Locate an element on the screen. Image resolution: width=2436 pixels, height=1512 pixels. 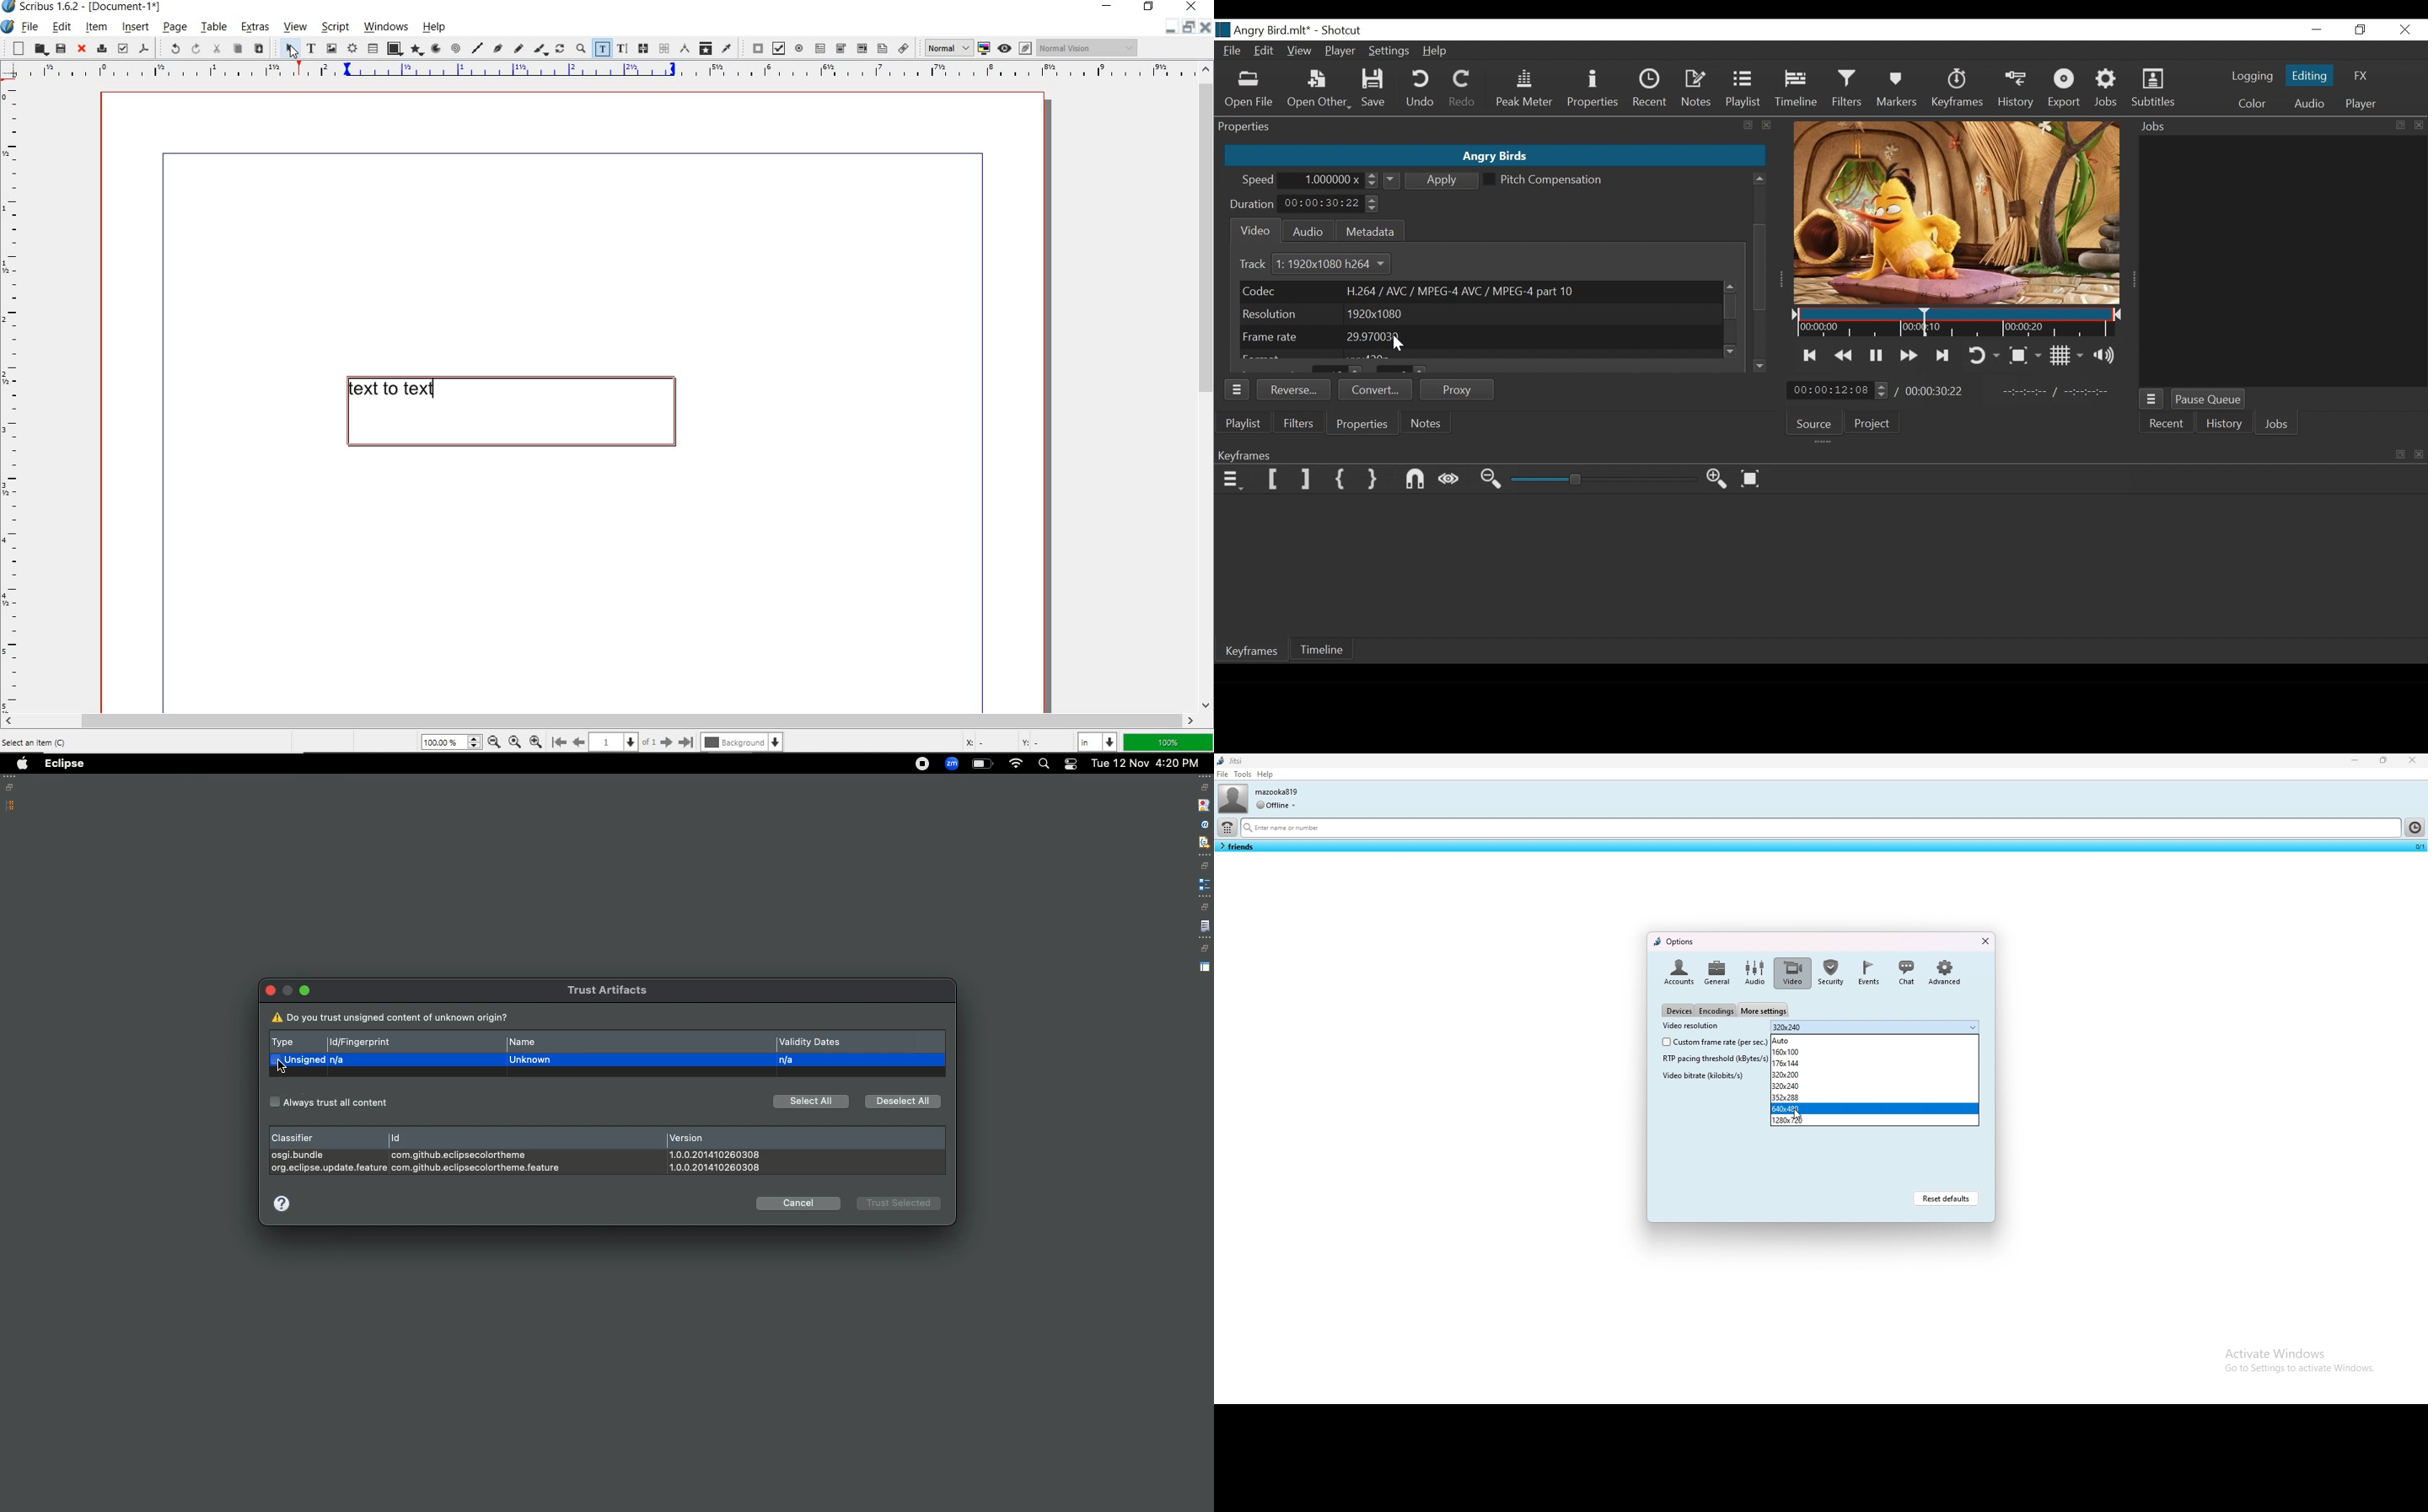
Normal vision is located at coordinates (1088, 48).